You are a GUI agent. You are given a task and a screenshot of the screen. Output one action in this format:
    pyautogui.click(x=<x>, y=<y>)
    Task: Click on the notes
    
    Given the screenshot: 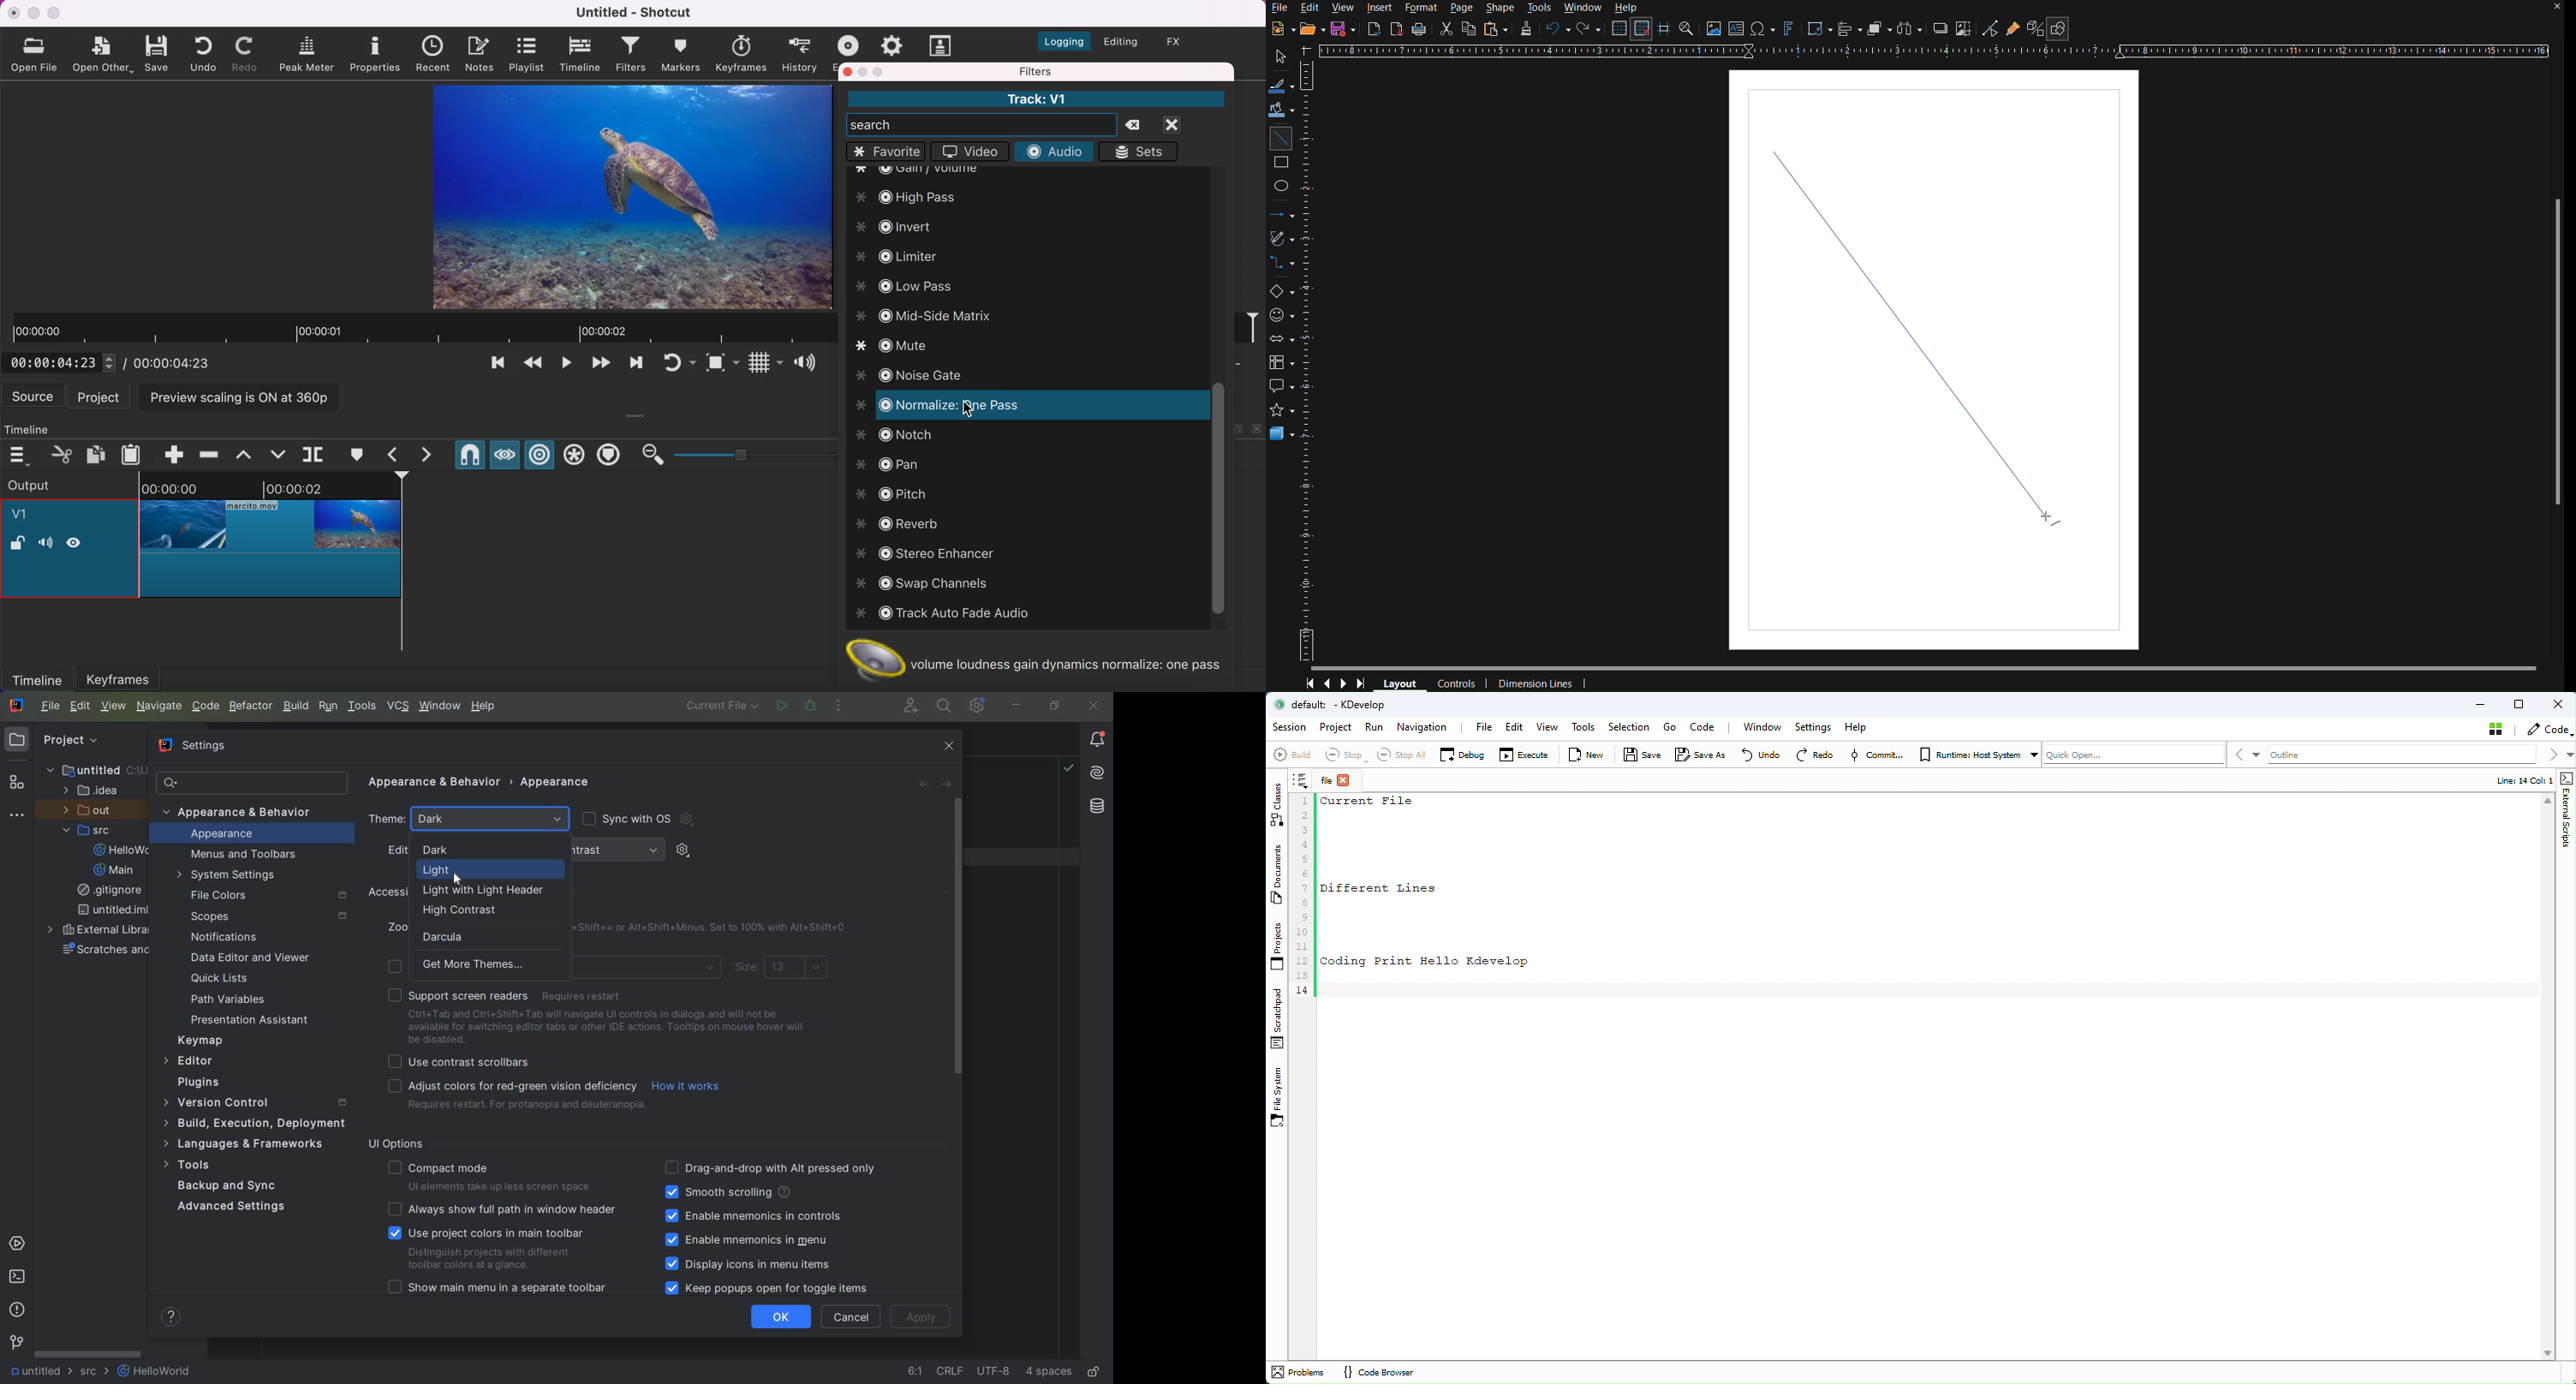 What is the action you would take?
    pyautogui.click(x=482, y=52)
    